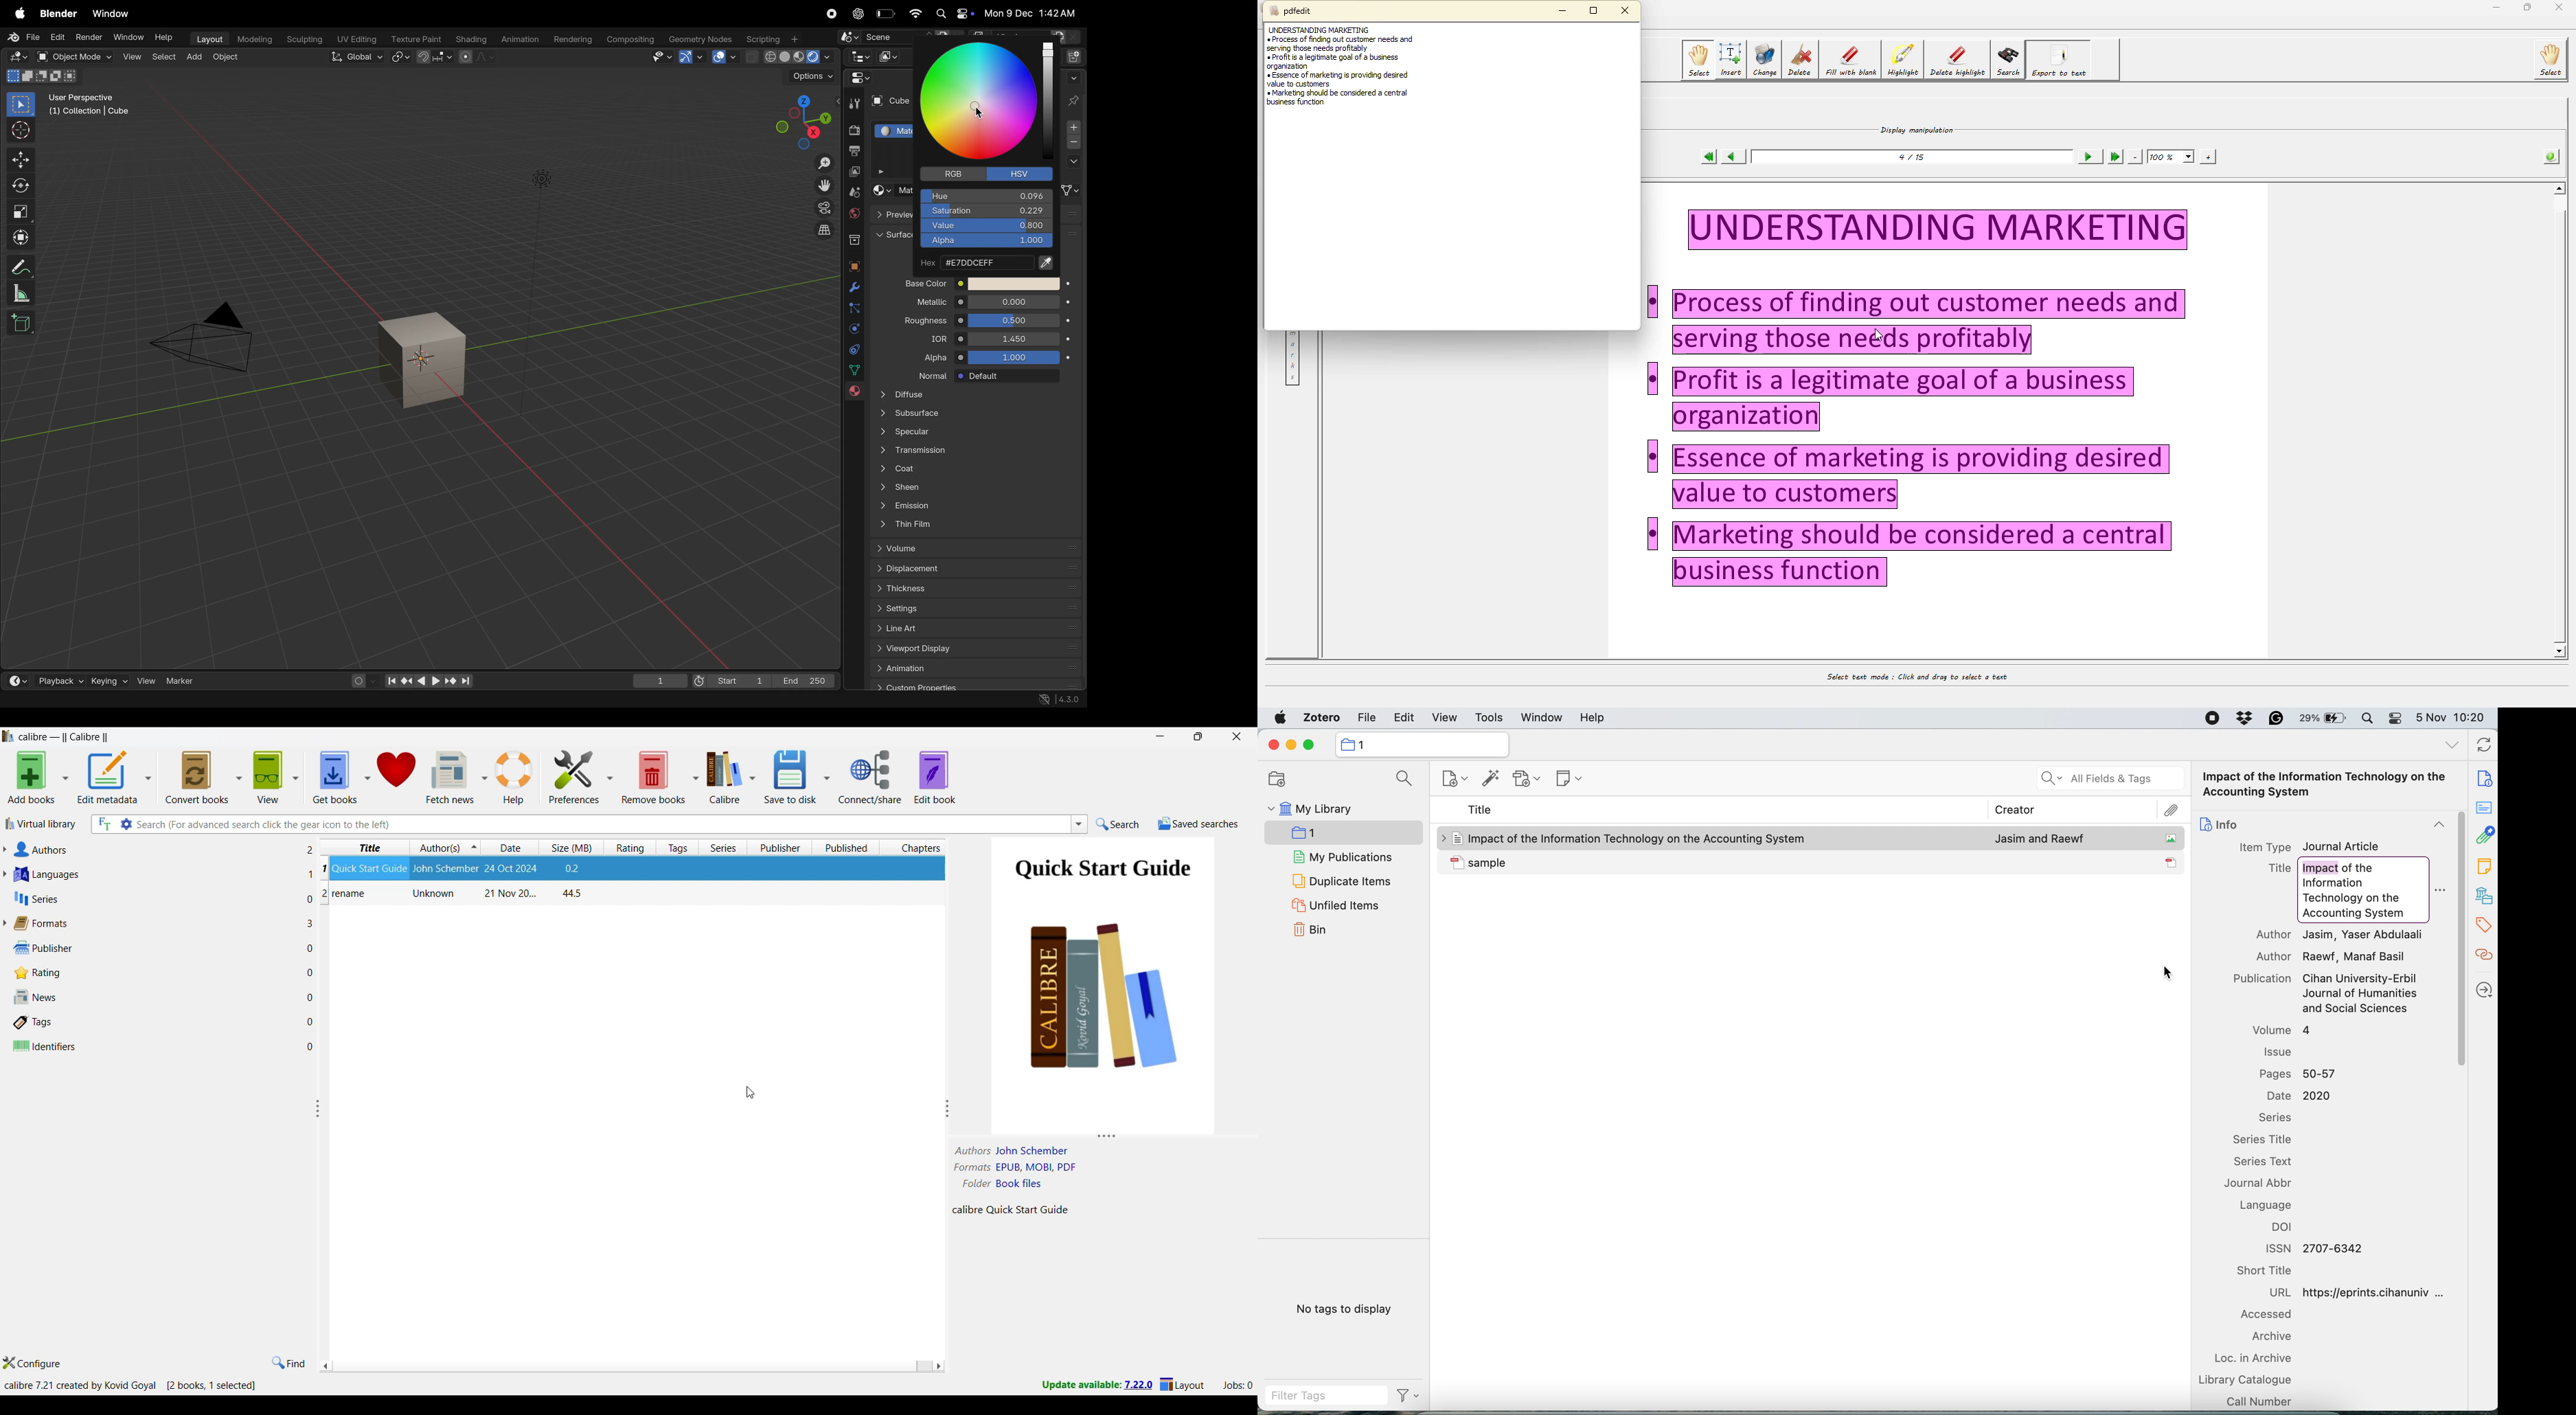 This screenshot has width=2576, height=1428. What do you see at coordinates (312, 922) in the screenshot?
I see `3` at bounding box center [312, 922].